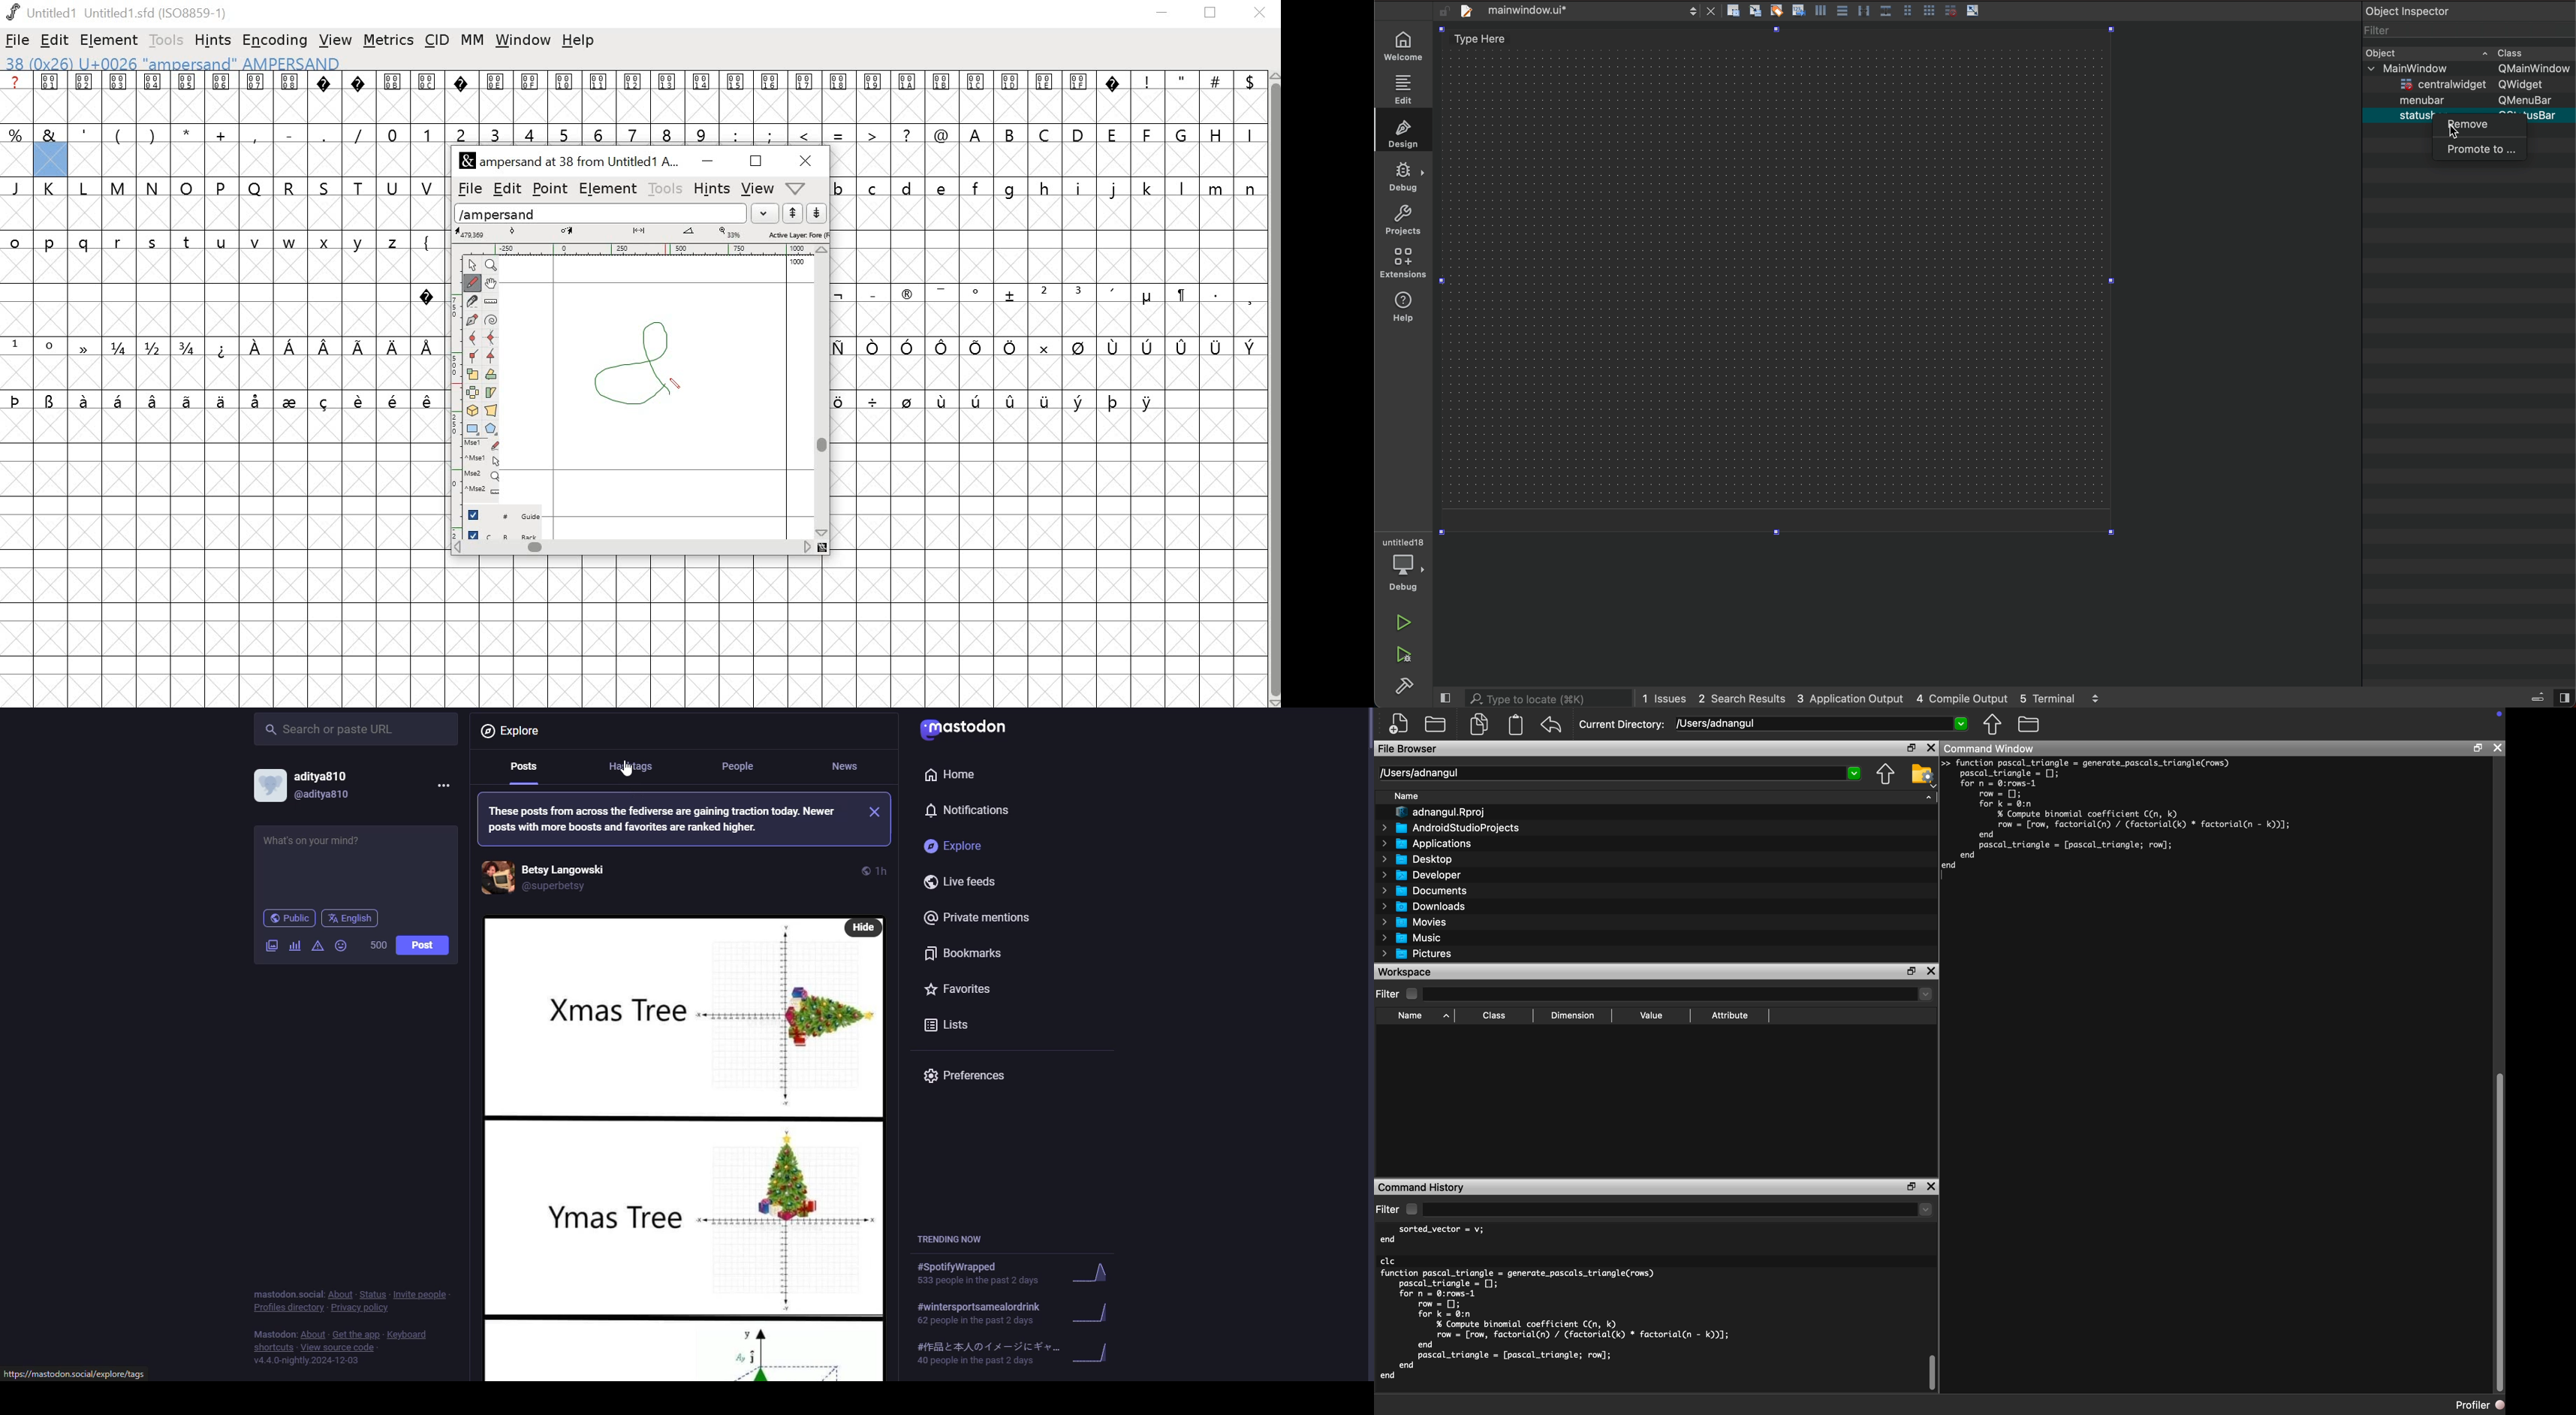  What do you see at coordinates (2467, 71) in the screenshot?
I see `main window QmainWindow` at bounding box center [2467, 71].